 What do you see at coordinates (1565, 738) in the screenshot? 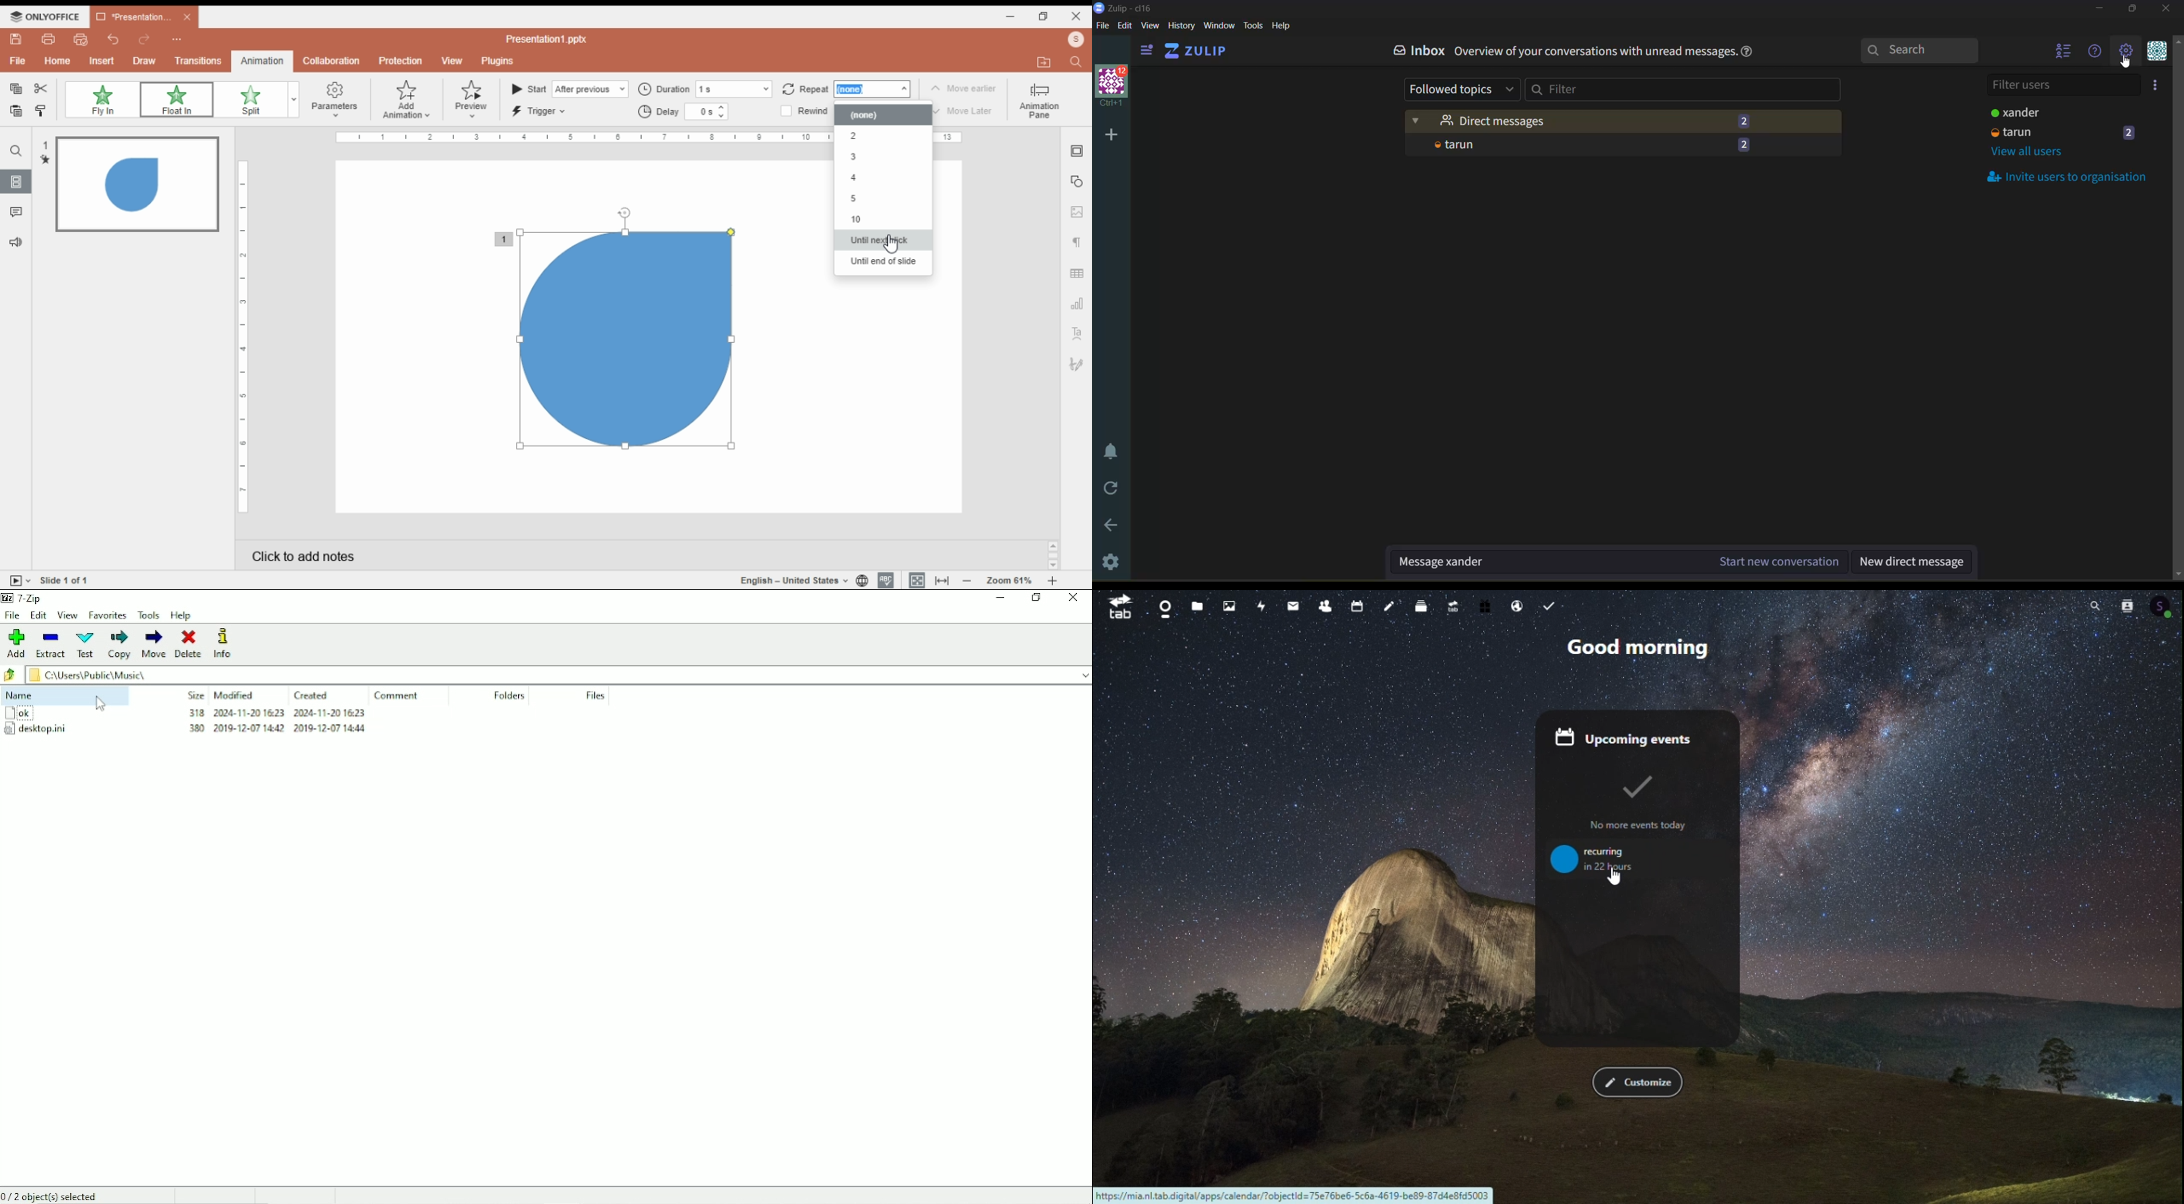
I see `Calendar` at bounding box center [1565, 738].